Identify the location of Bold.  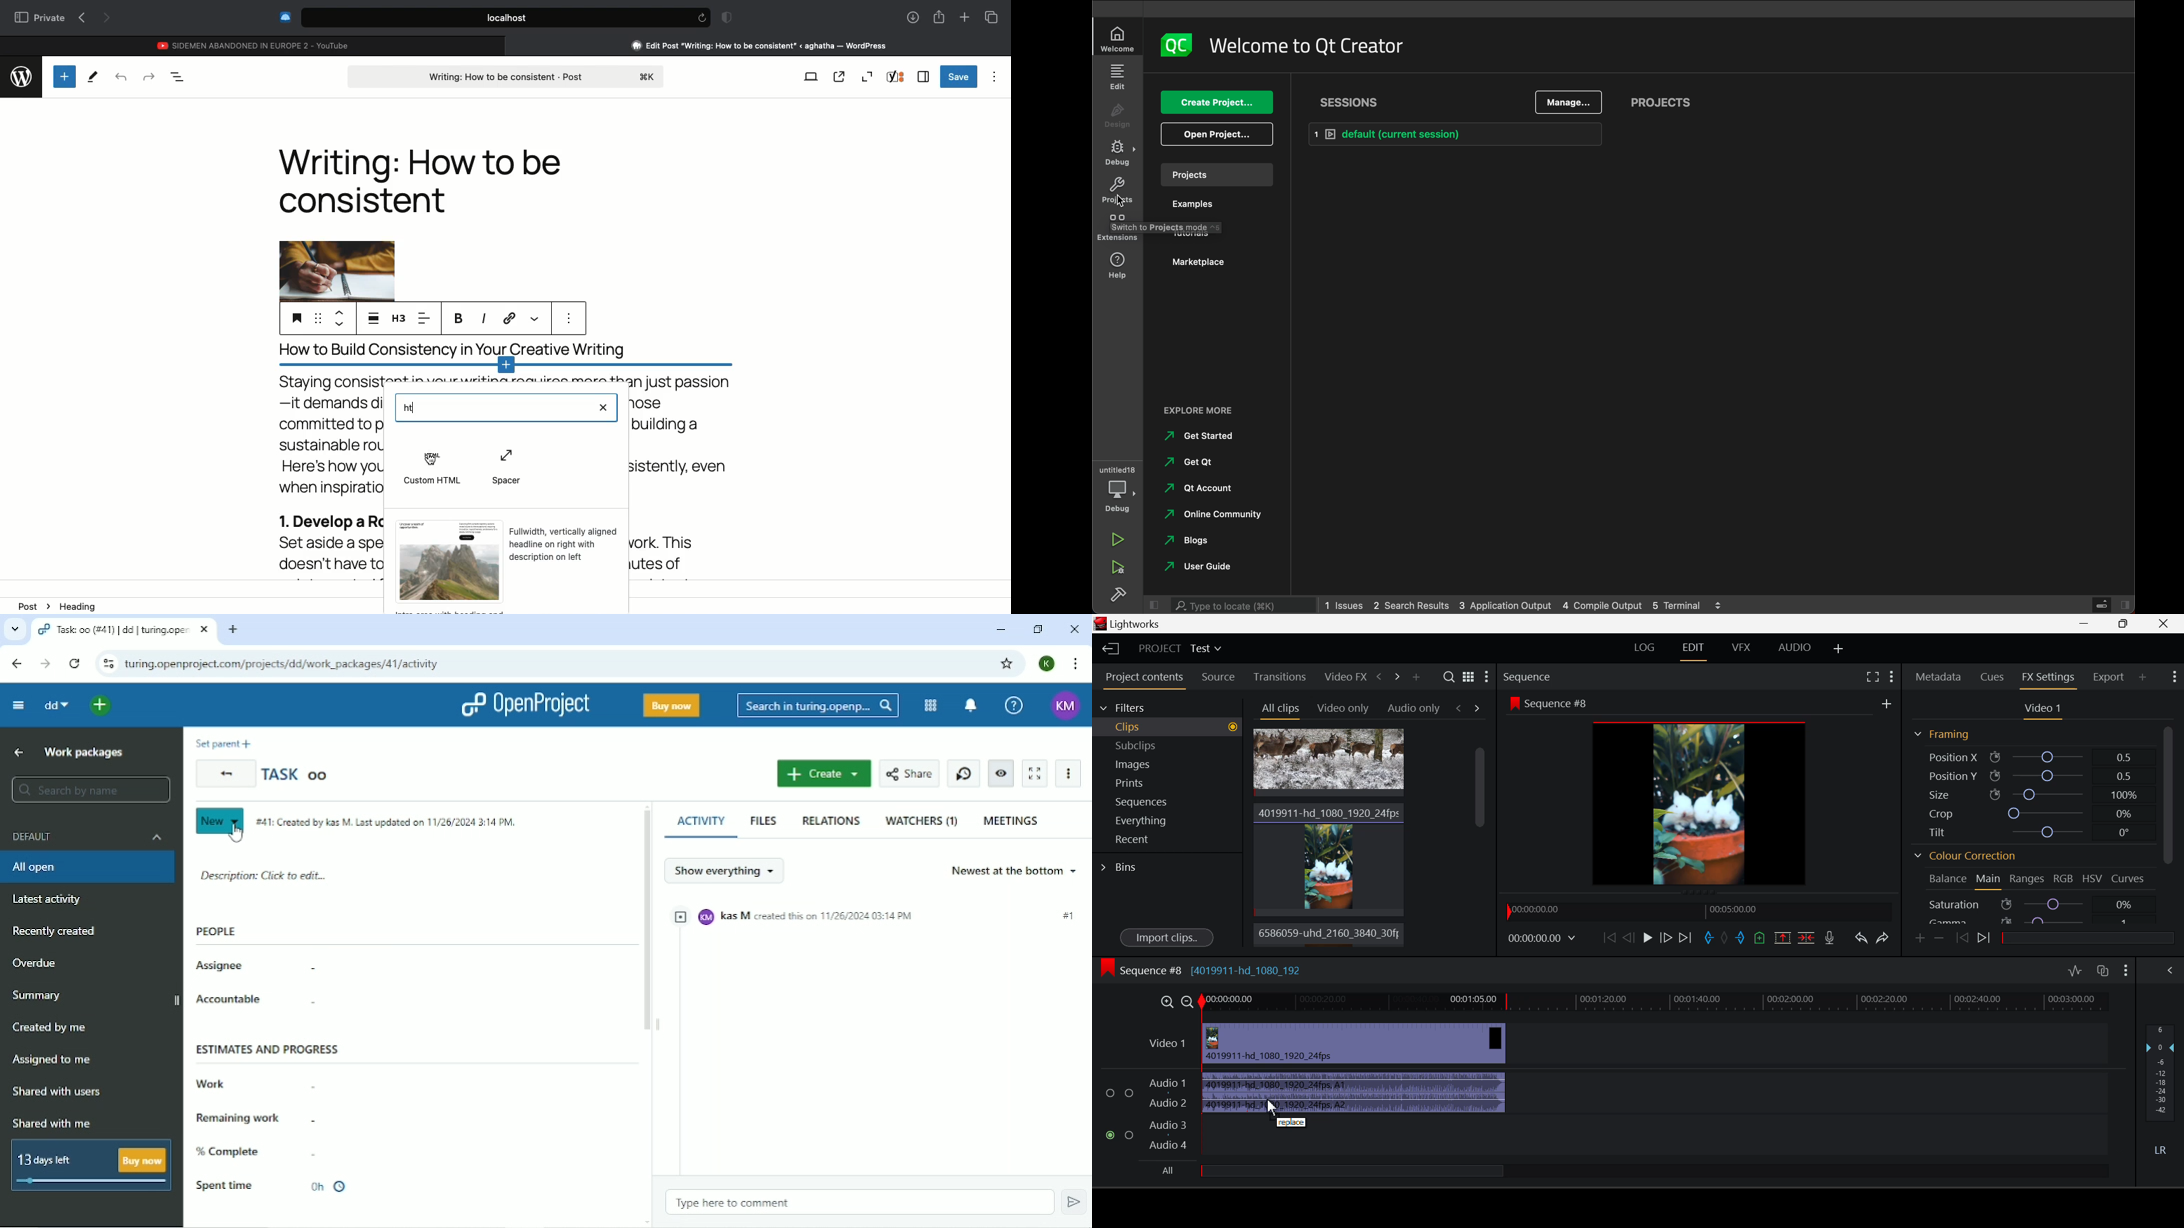
(459, 318).